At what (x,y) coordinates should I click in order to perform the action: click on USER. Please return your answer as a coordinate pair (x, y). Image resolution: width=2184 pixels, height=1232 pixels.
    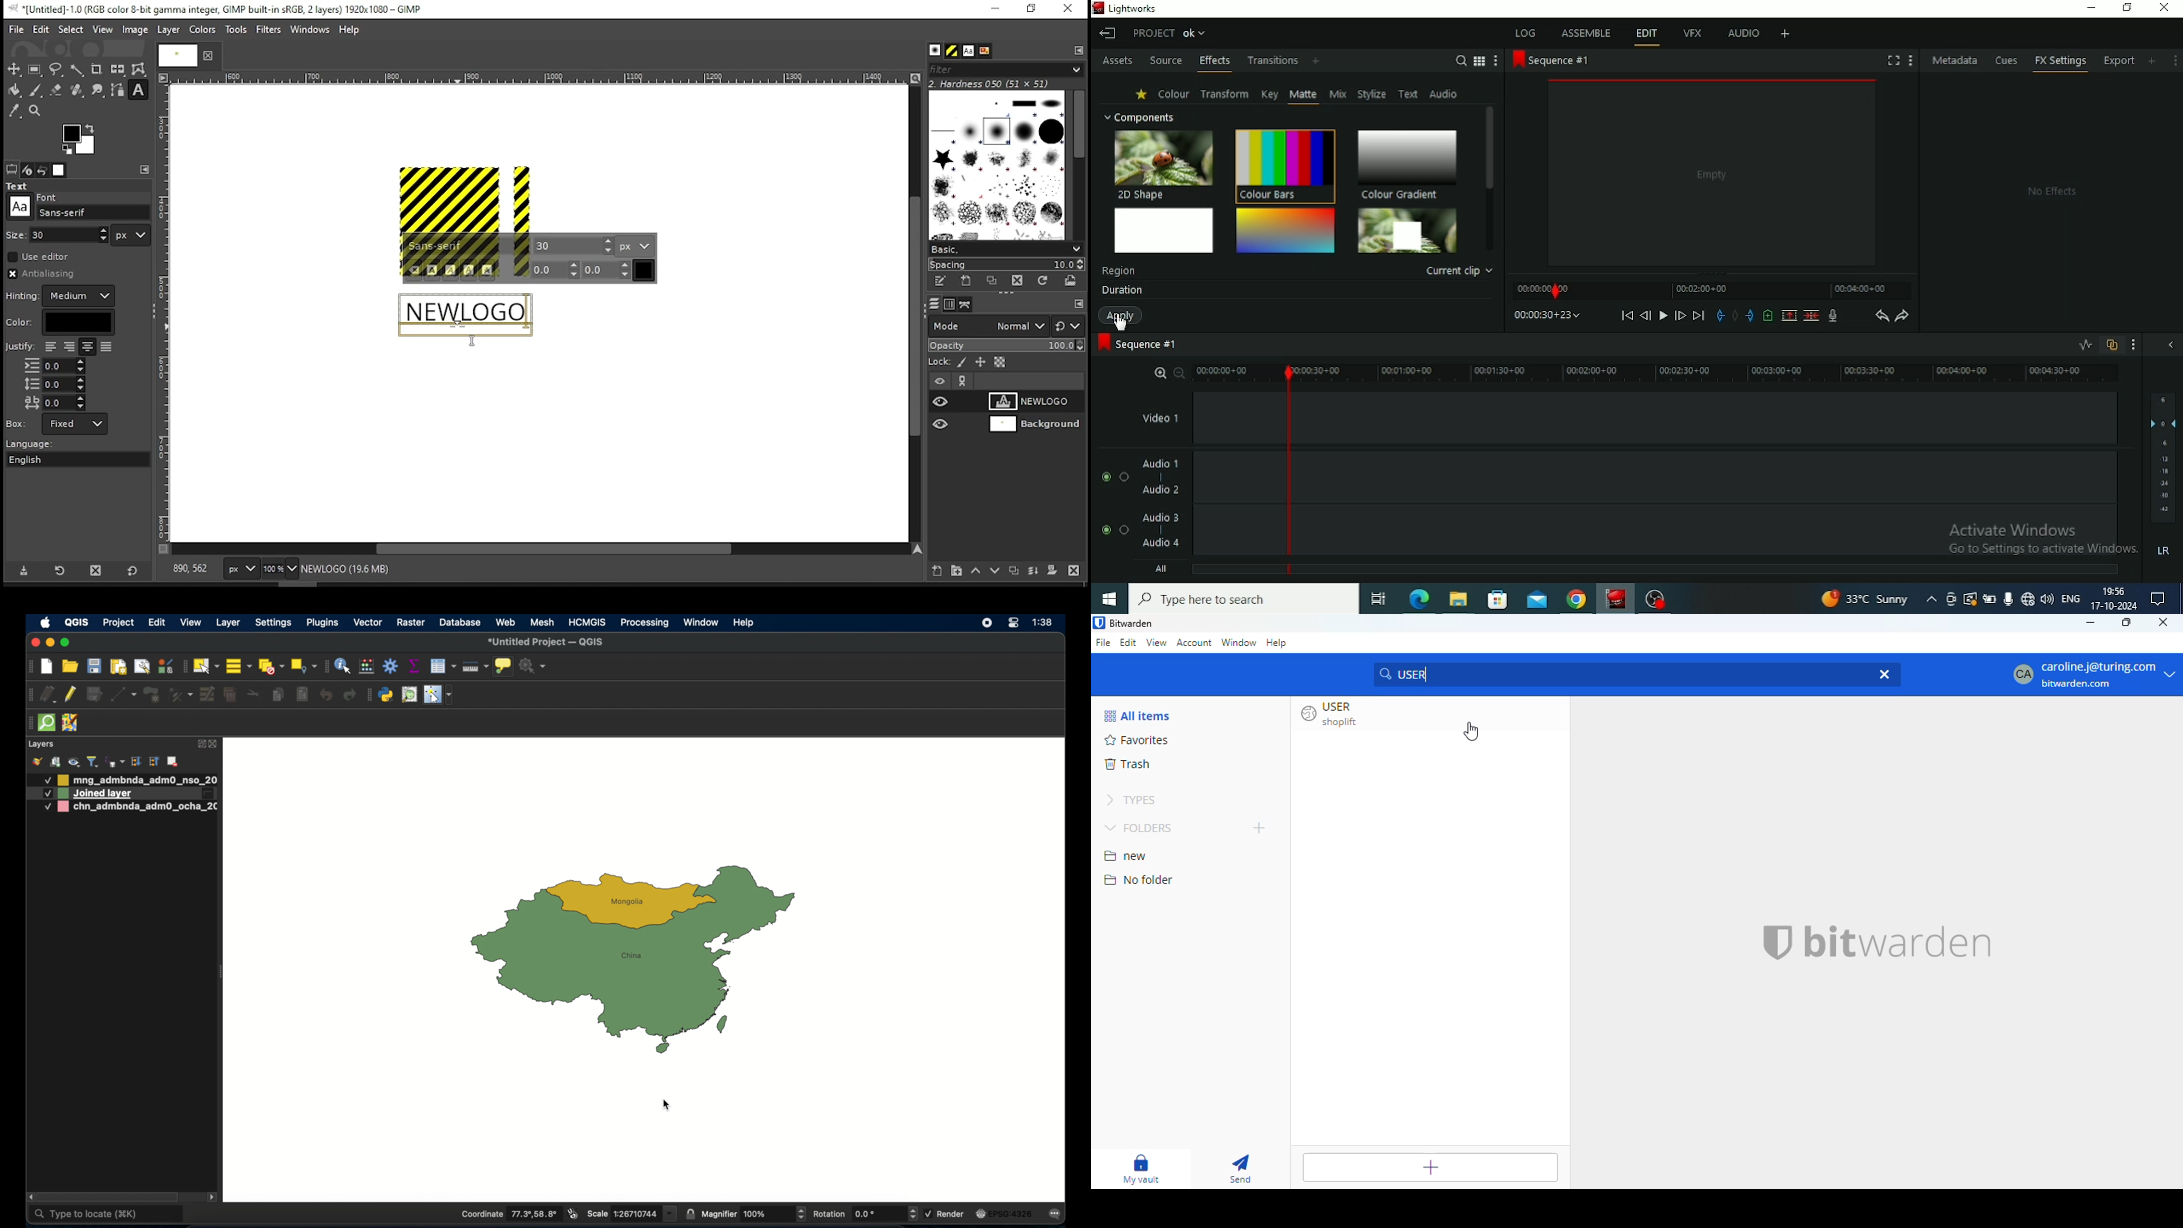
    Looking at the image, I should click on (1615, 673).